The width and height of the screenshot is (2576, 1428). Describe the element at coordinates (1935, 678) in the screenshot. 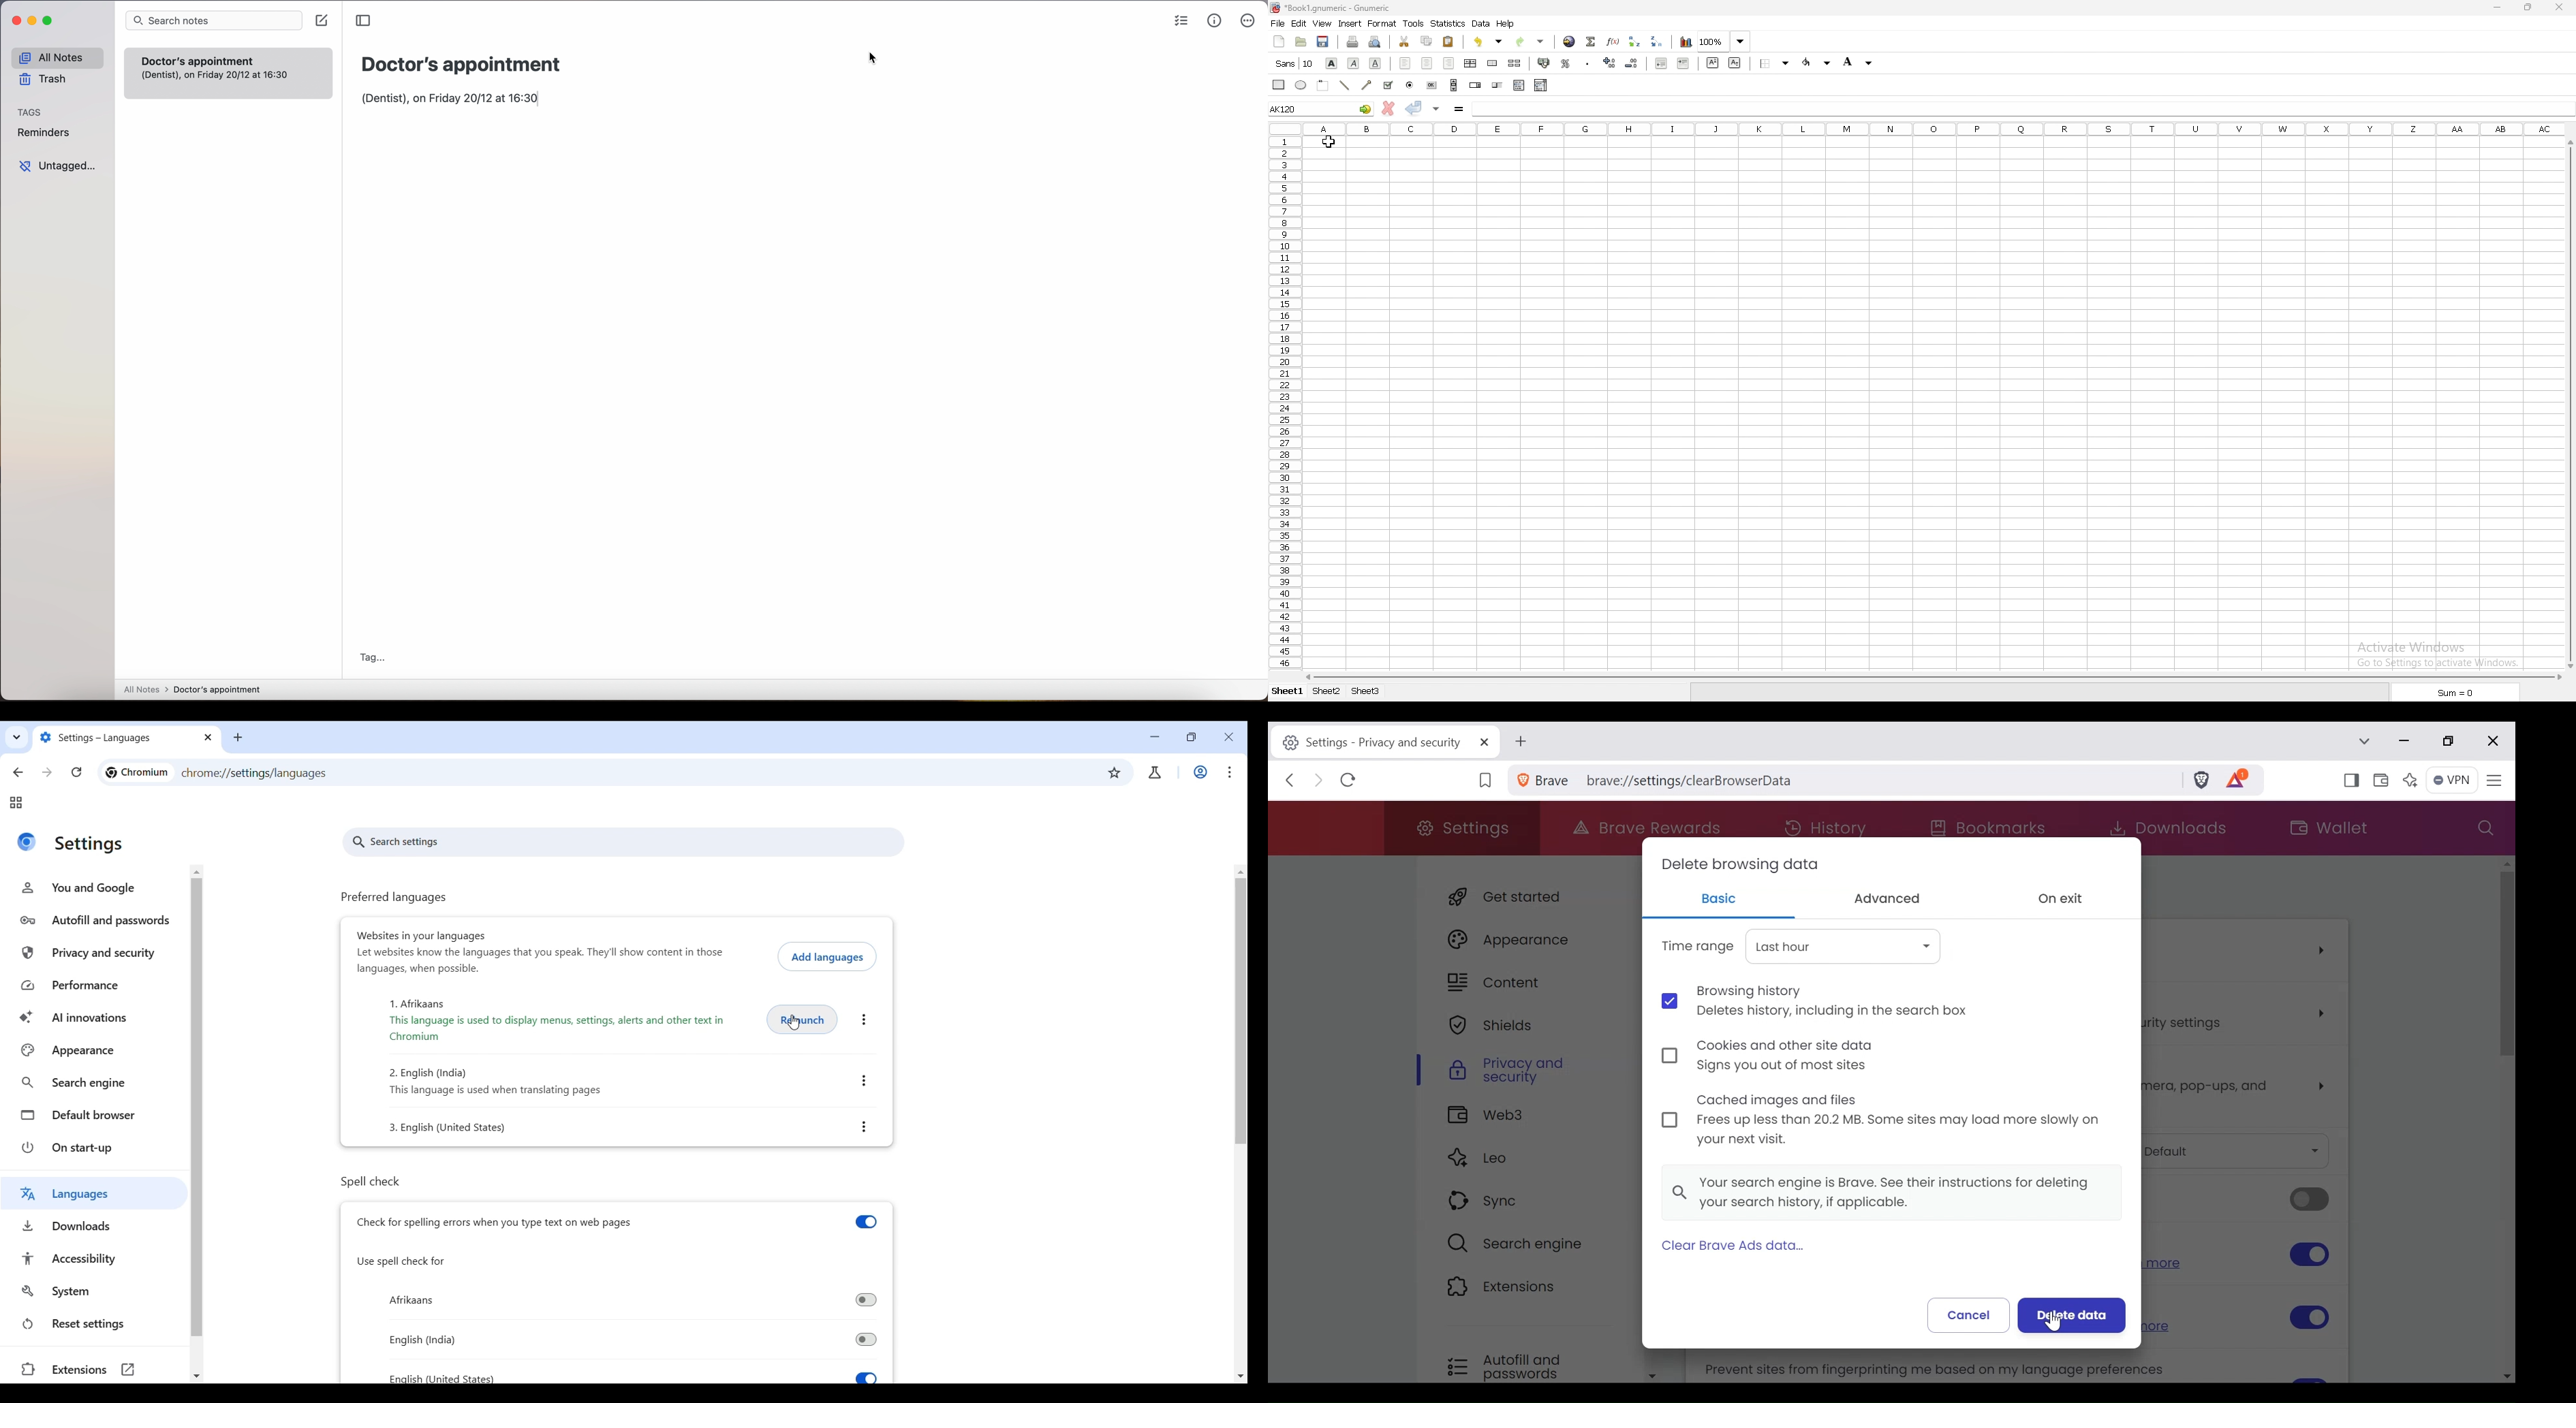

I see `scroll bar` at that location.